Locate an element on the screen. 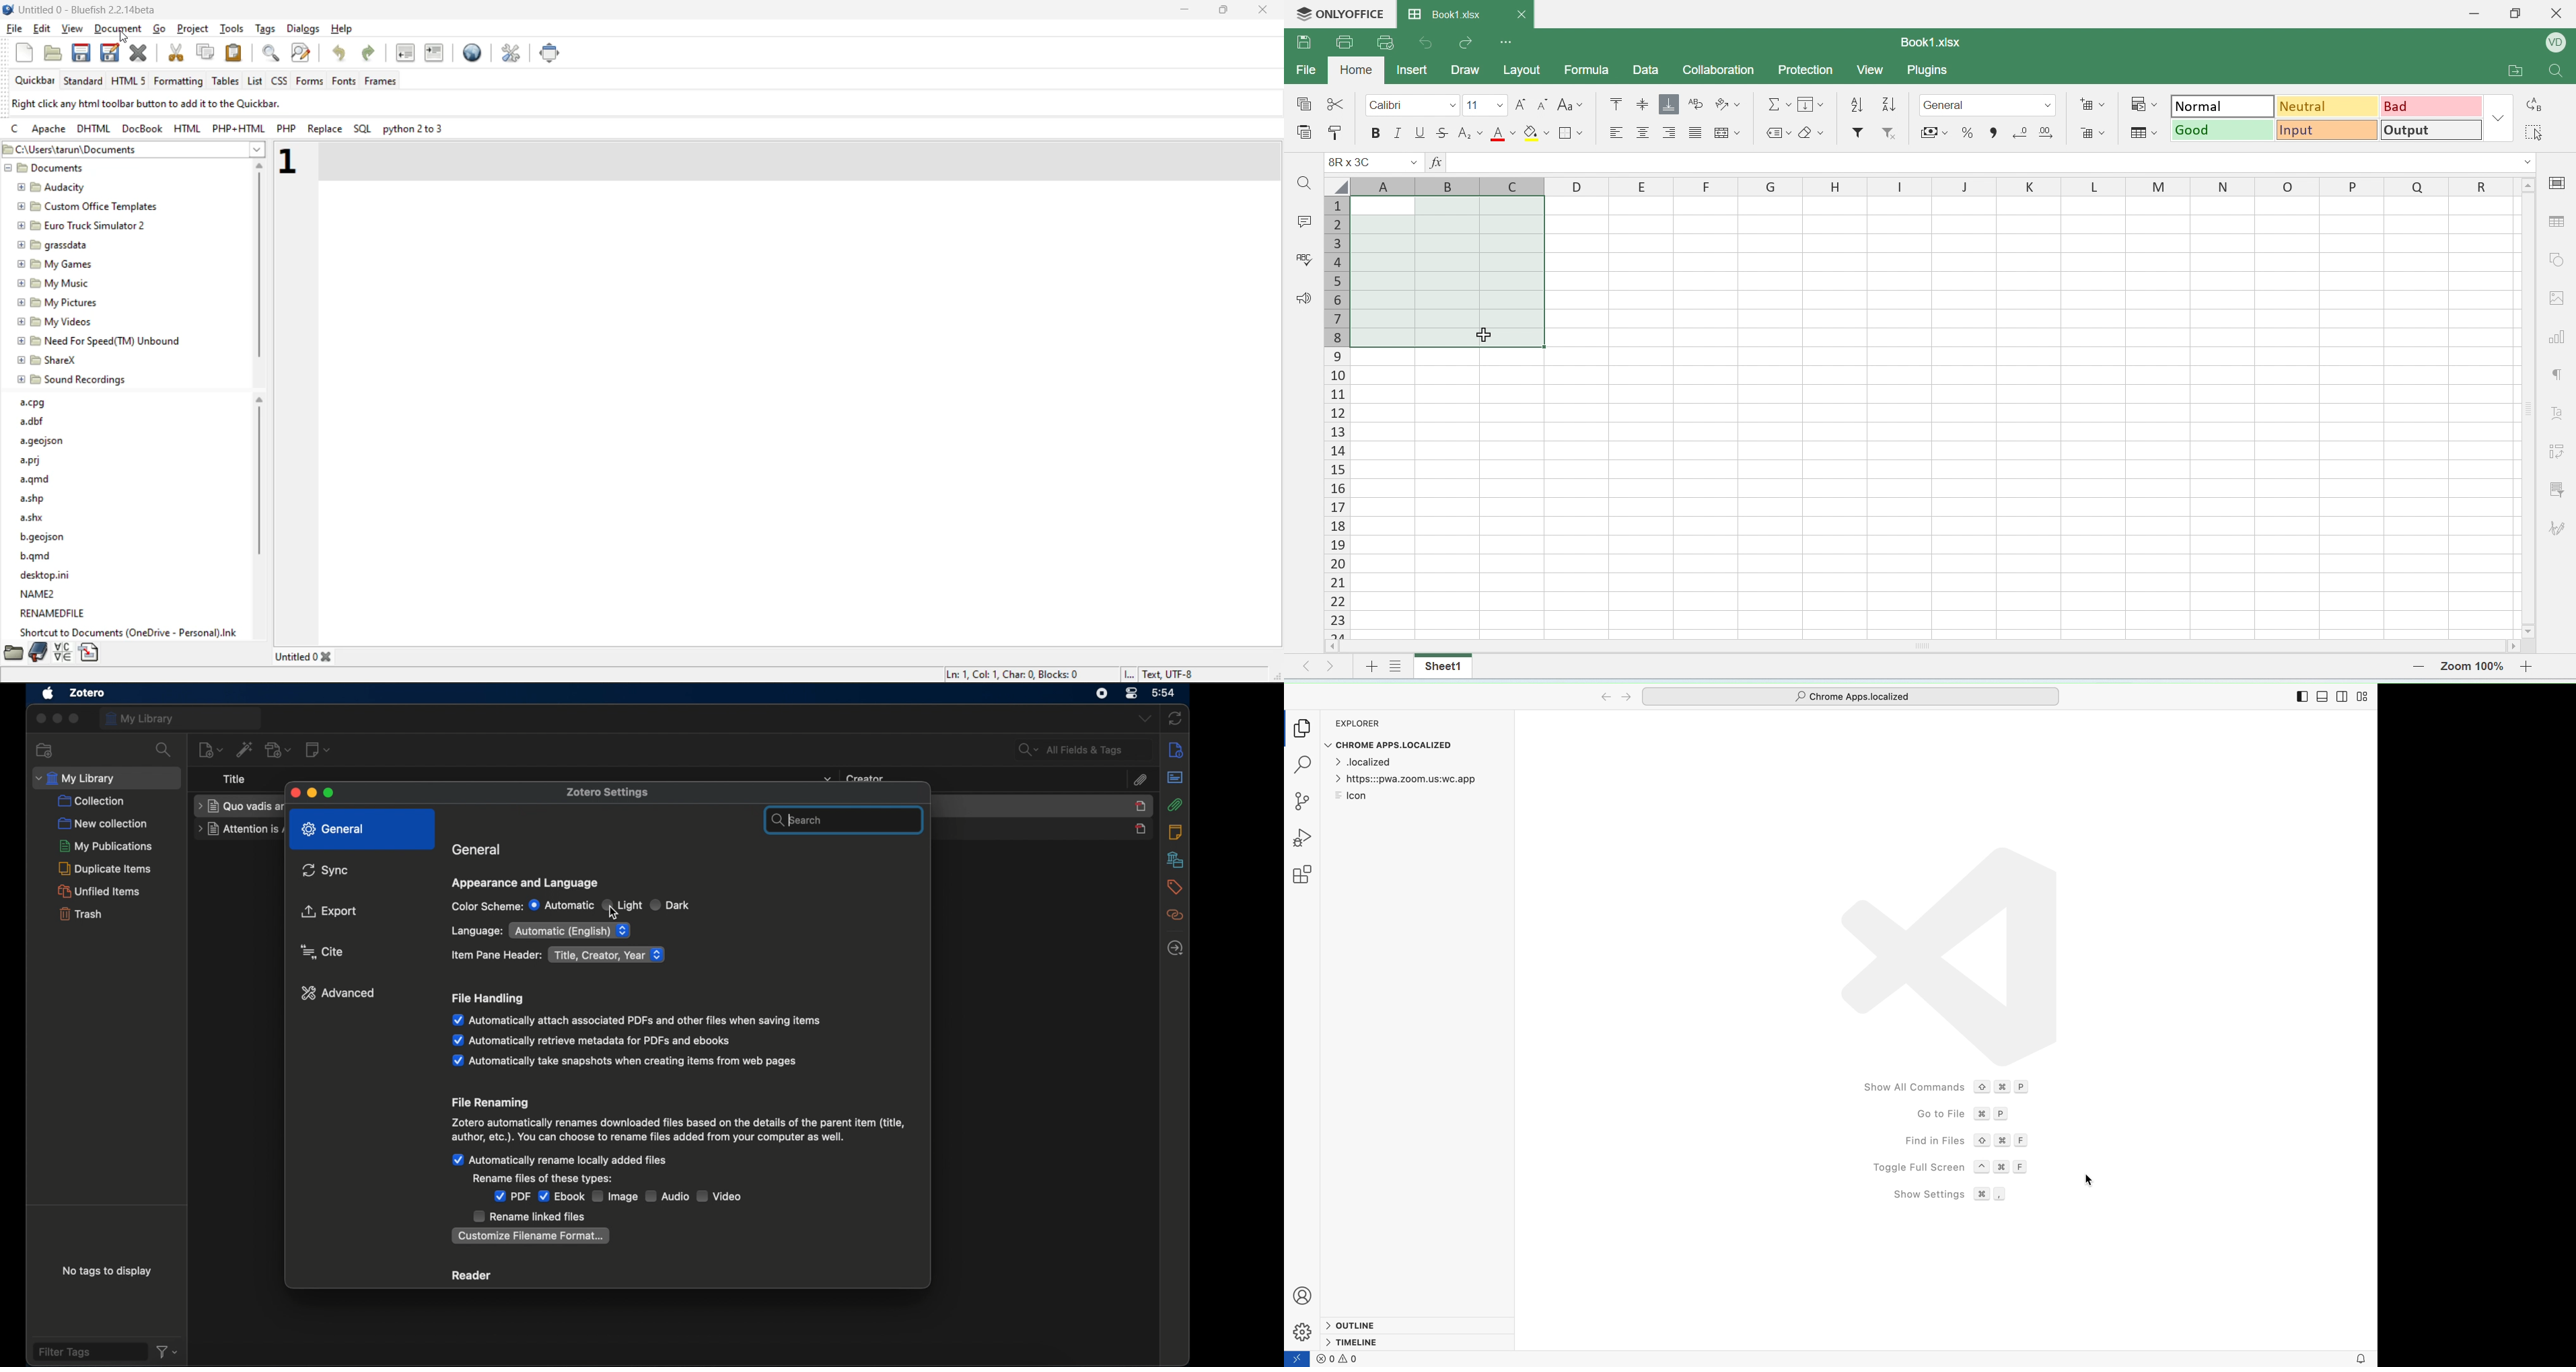 The image size is (2576, 1372). automatically take snapshots when items from web pages is located at coordinates (625, 1061).